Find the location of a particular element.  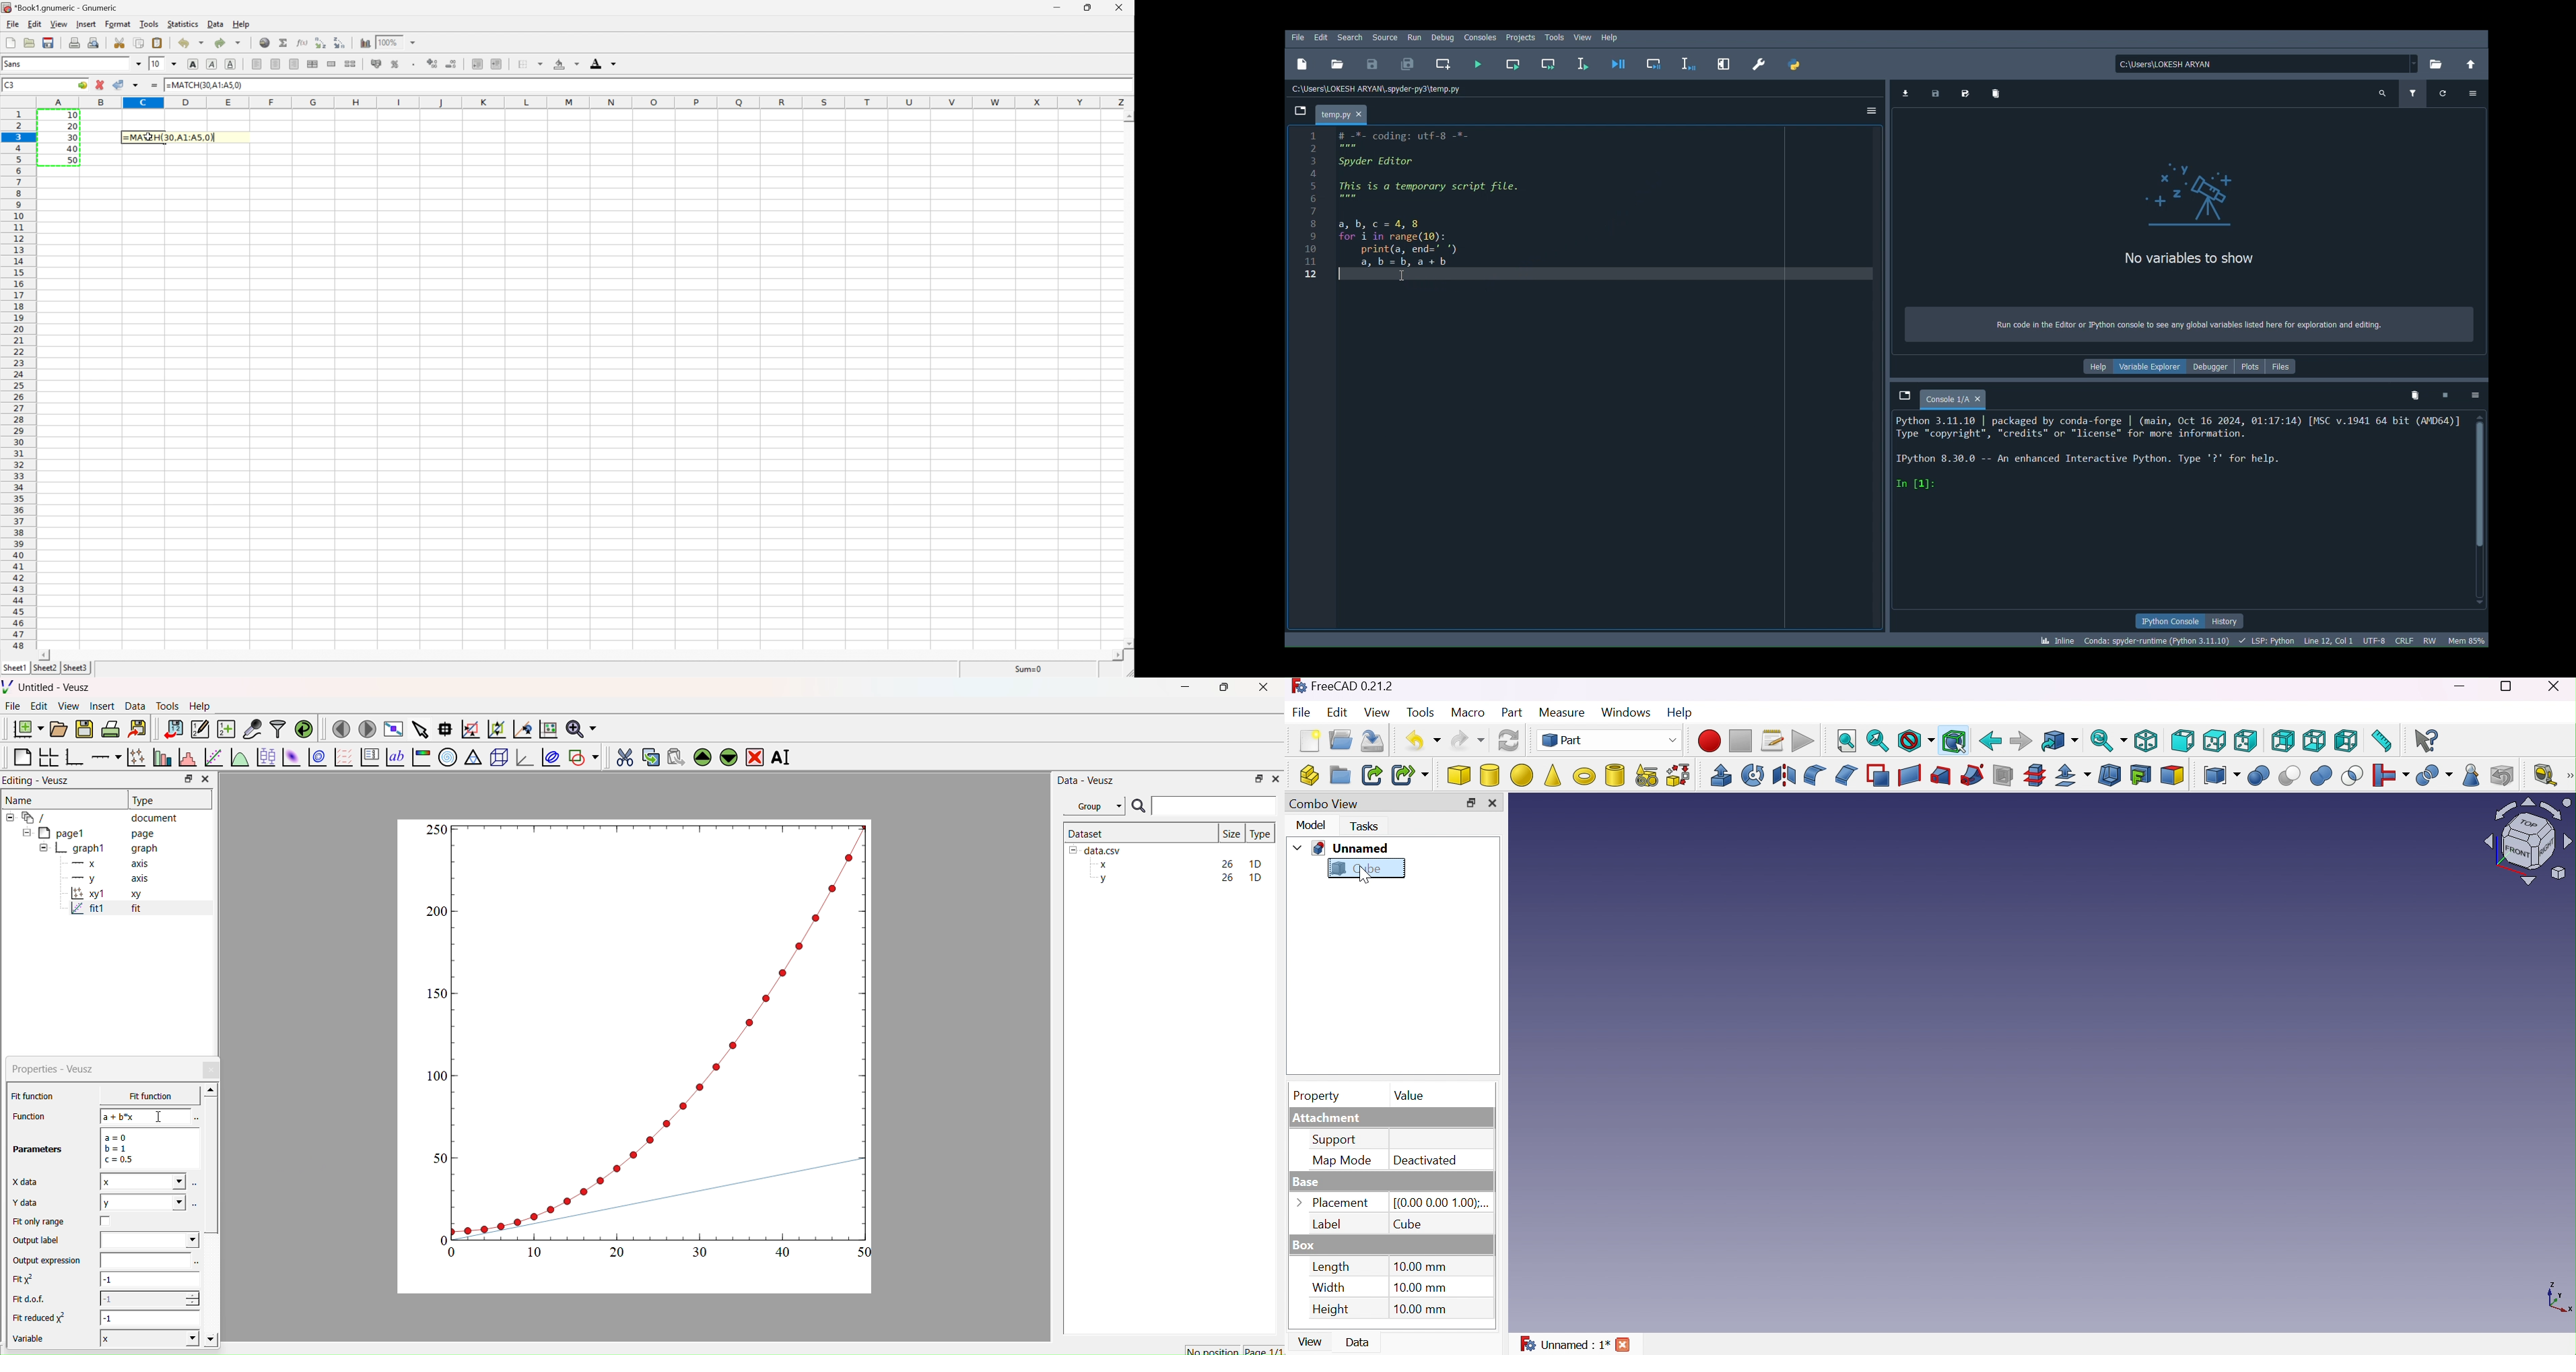

Drop down is located at coordinates (203, 43).